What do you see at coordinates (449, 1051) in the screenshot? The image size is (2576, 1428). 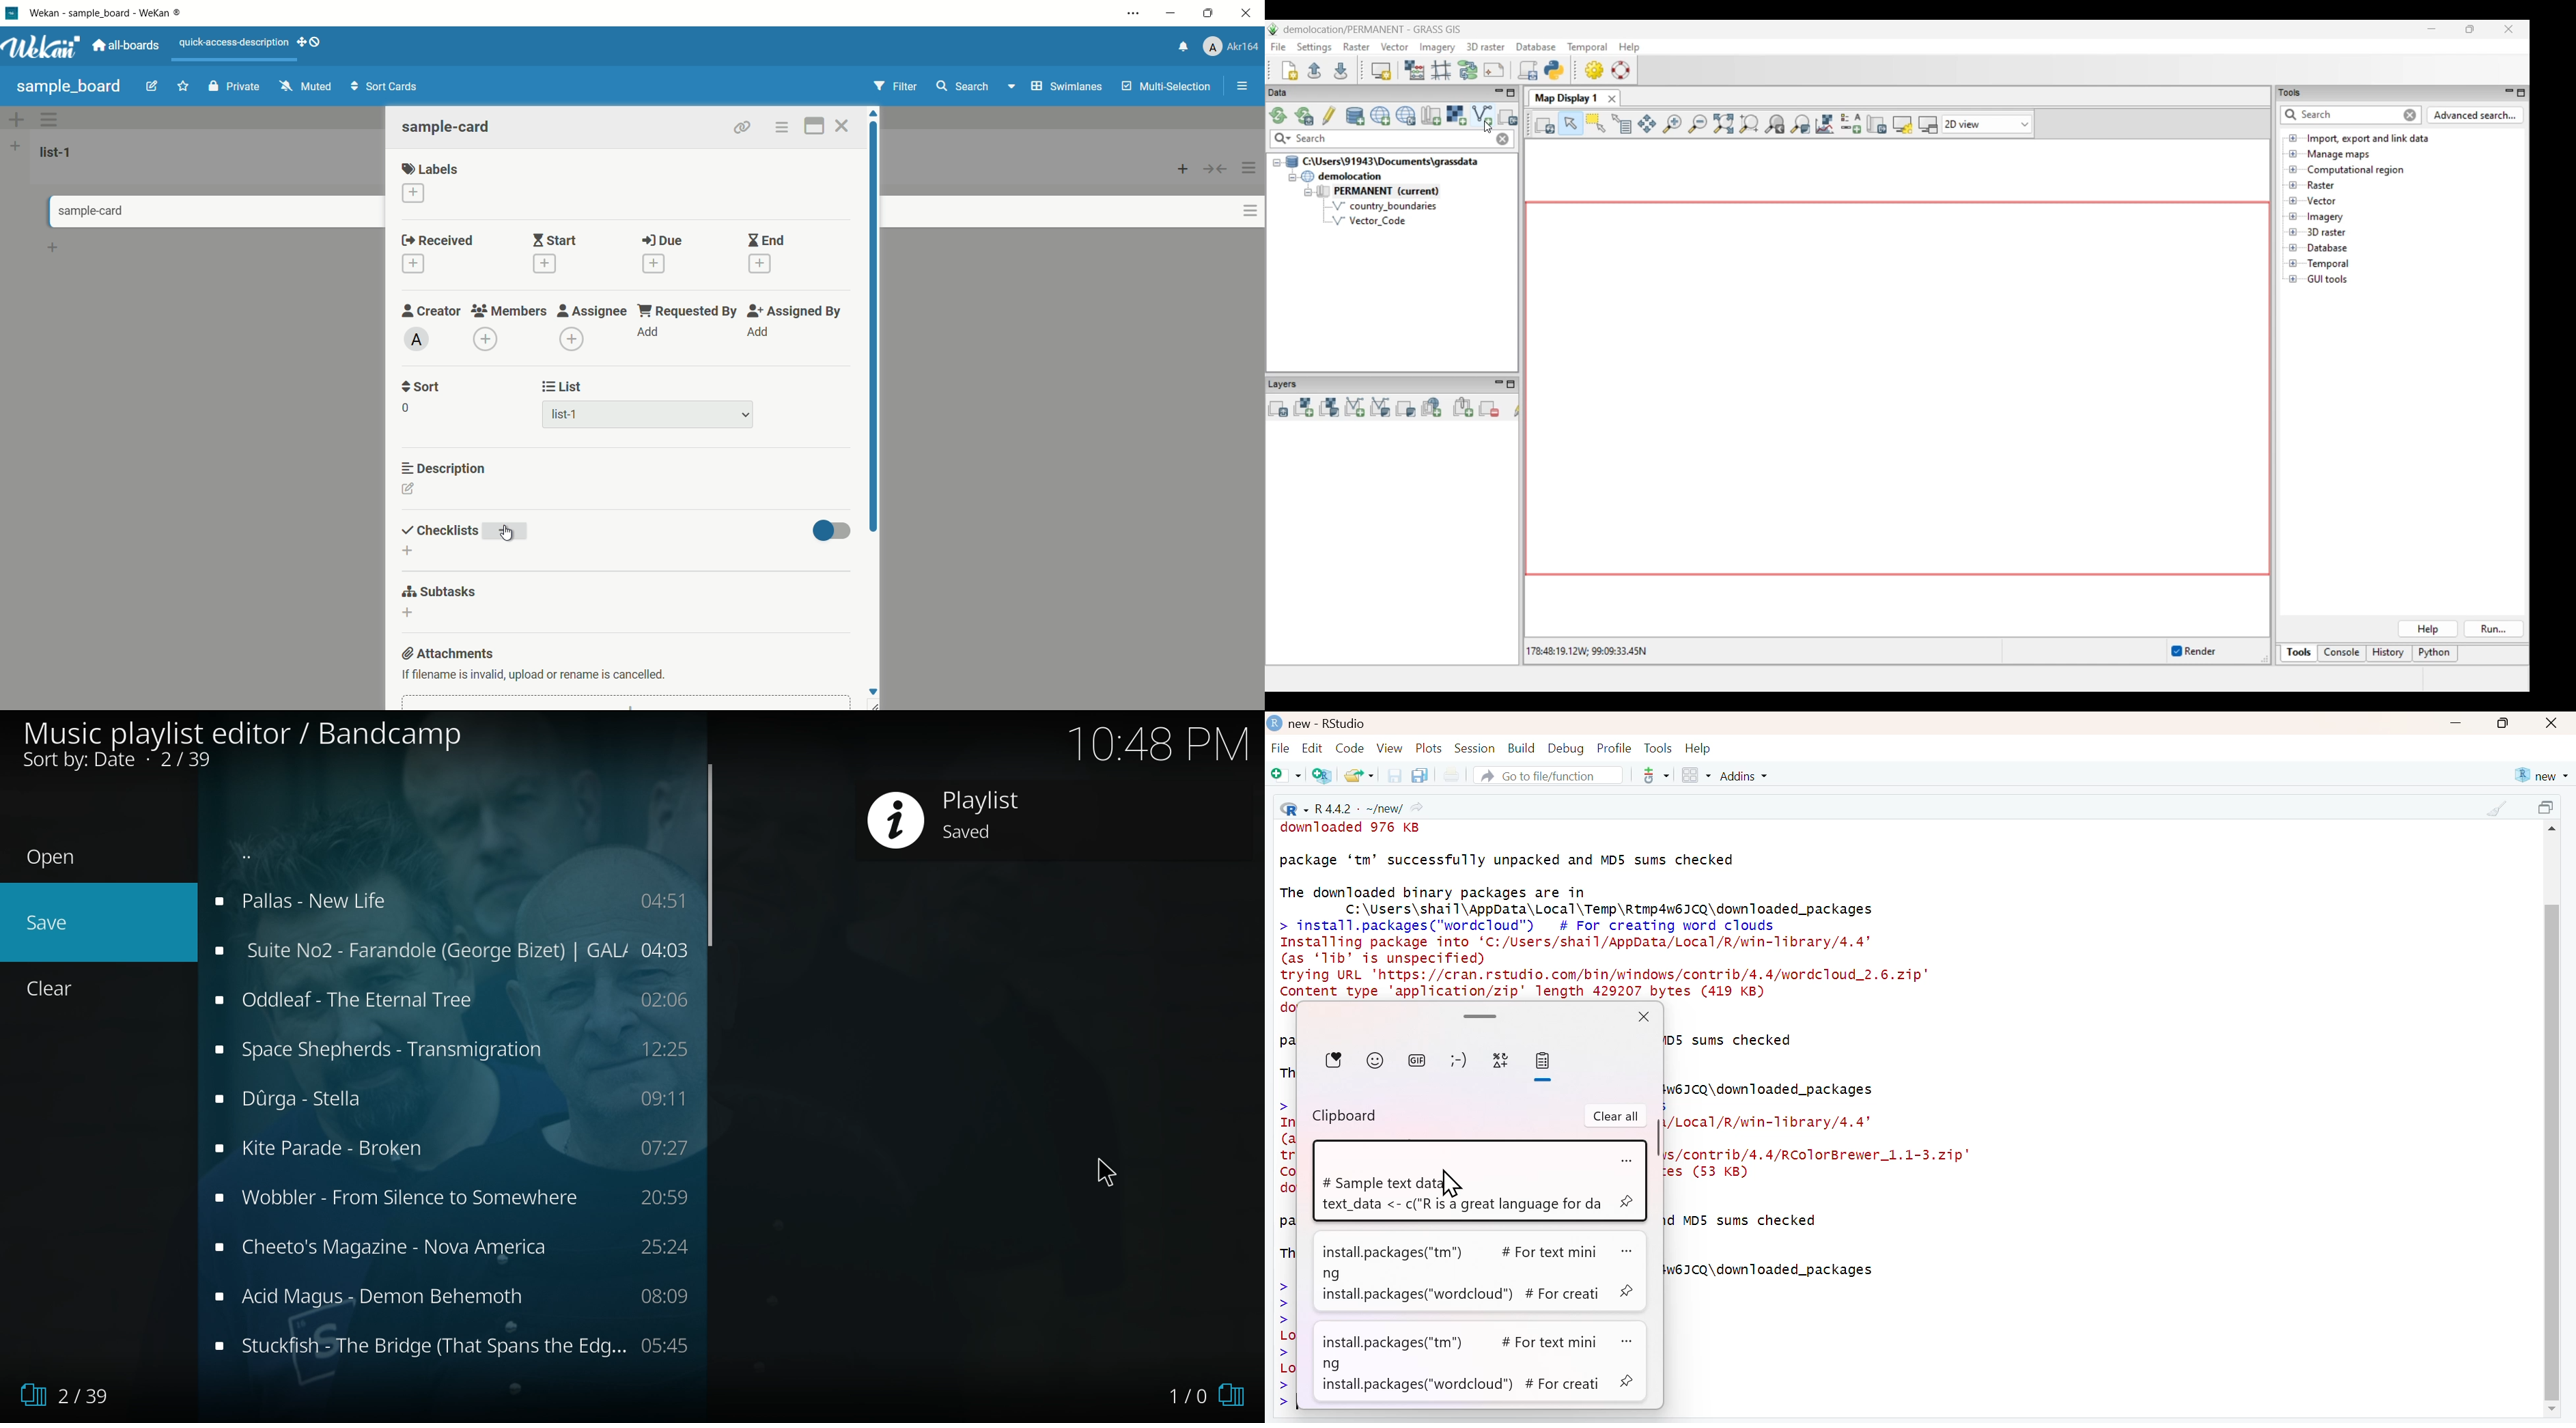 I see `song` at bounding box center [449, 1051].